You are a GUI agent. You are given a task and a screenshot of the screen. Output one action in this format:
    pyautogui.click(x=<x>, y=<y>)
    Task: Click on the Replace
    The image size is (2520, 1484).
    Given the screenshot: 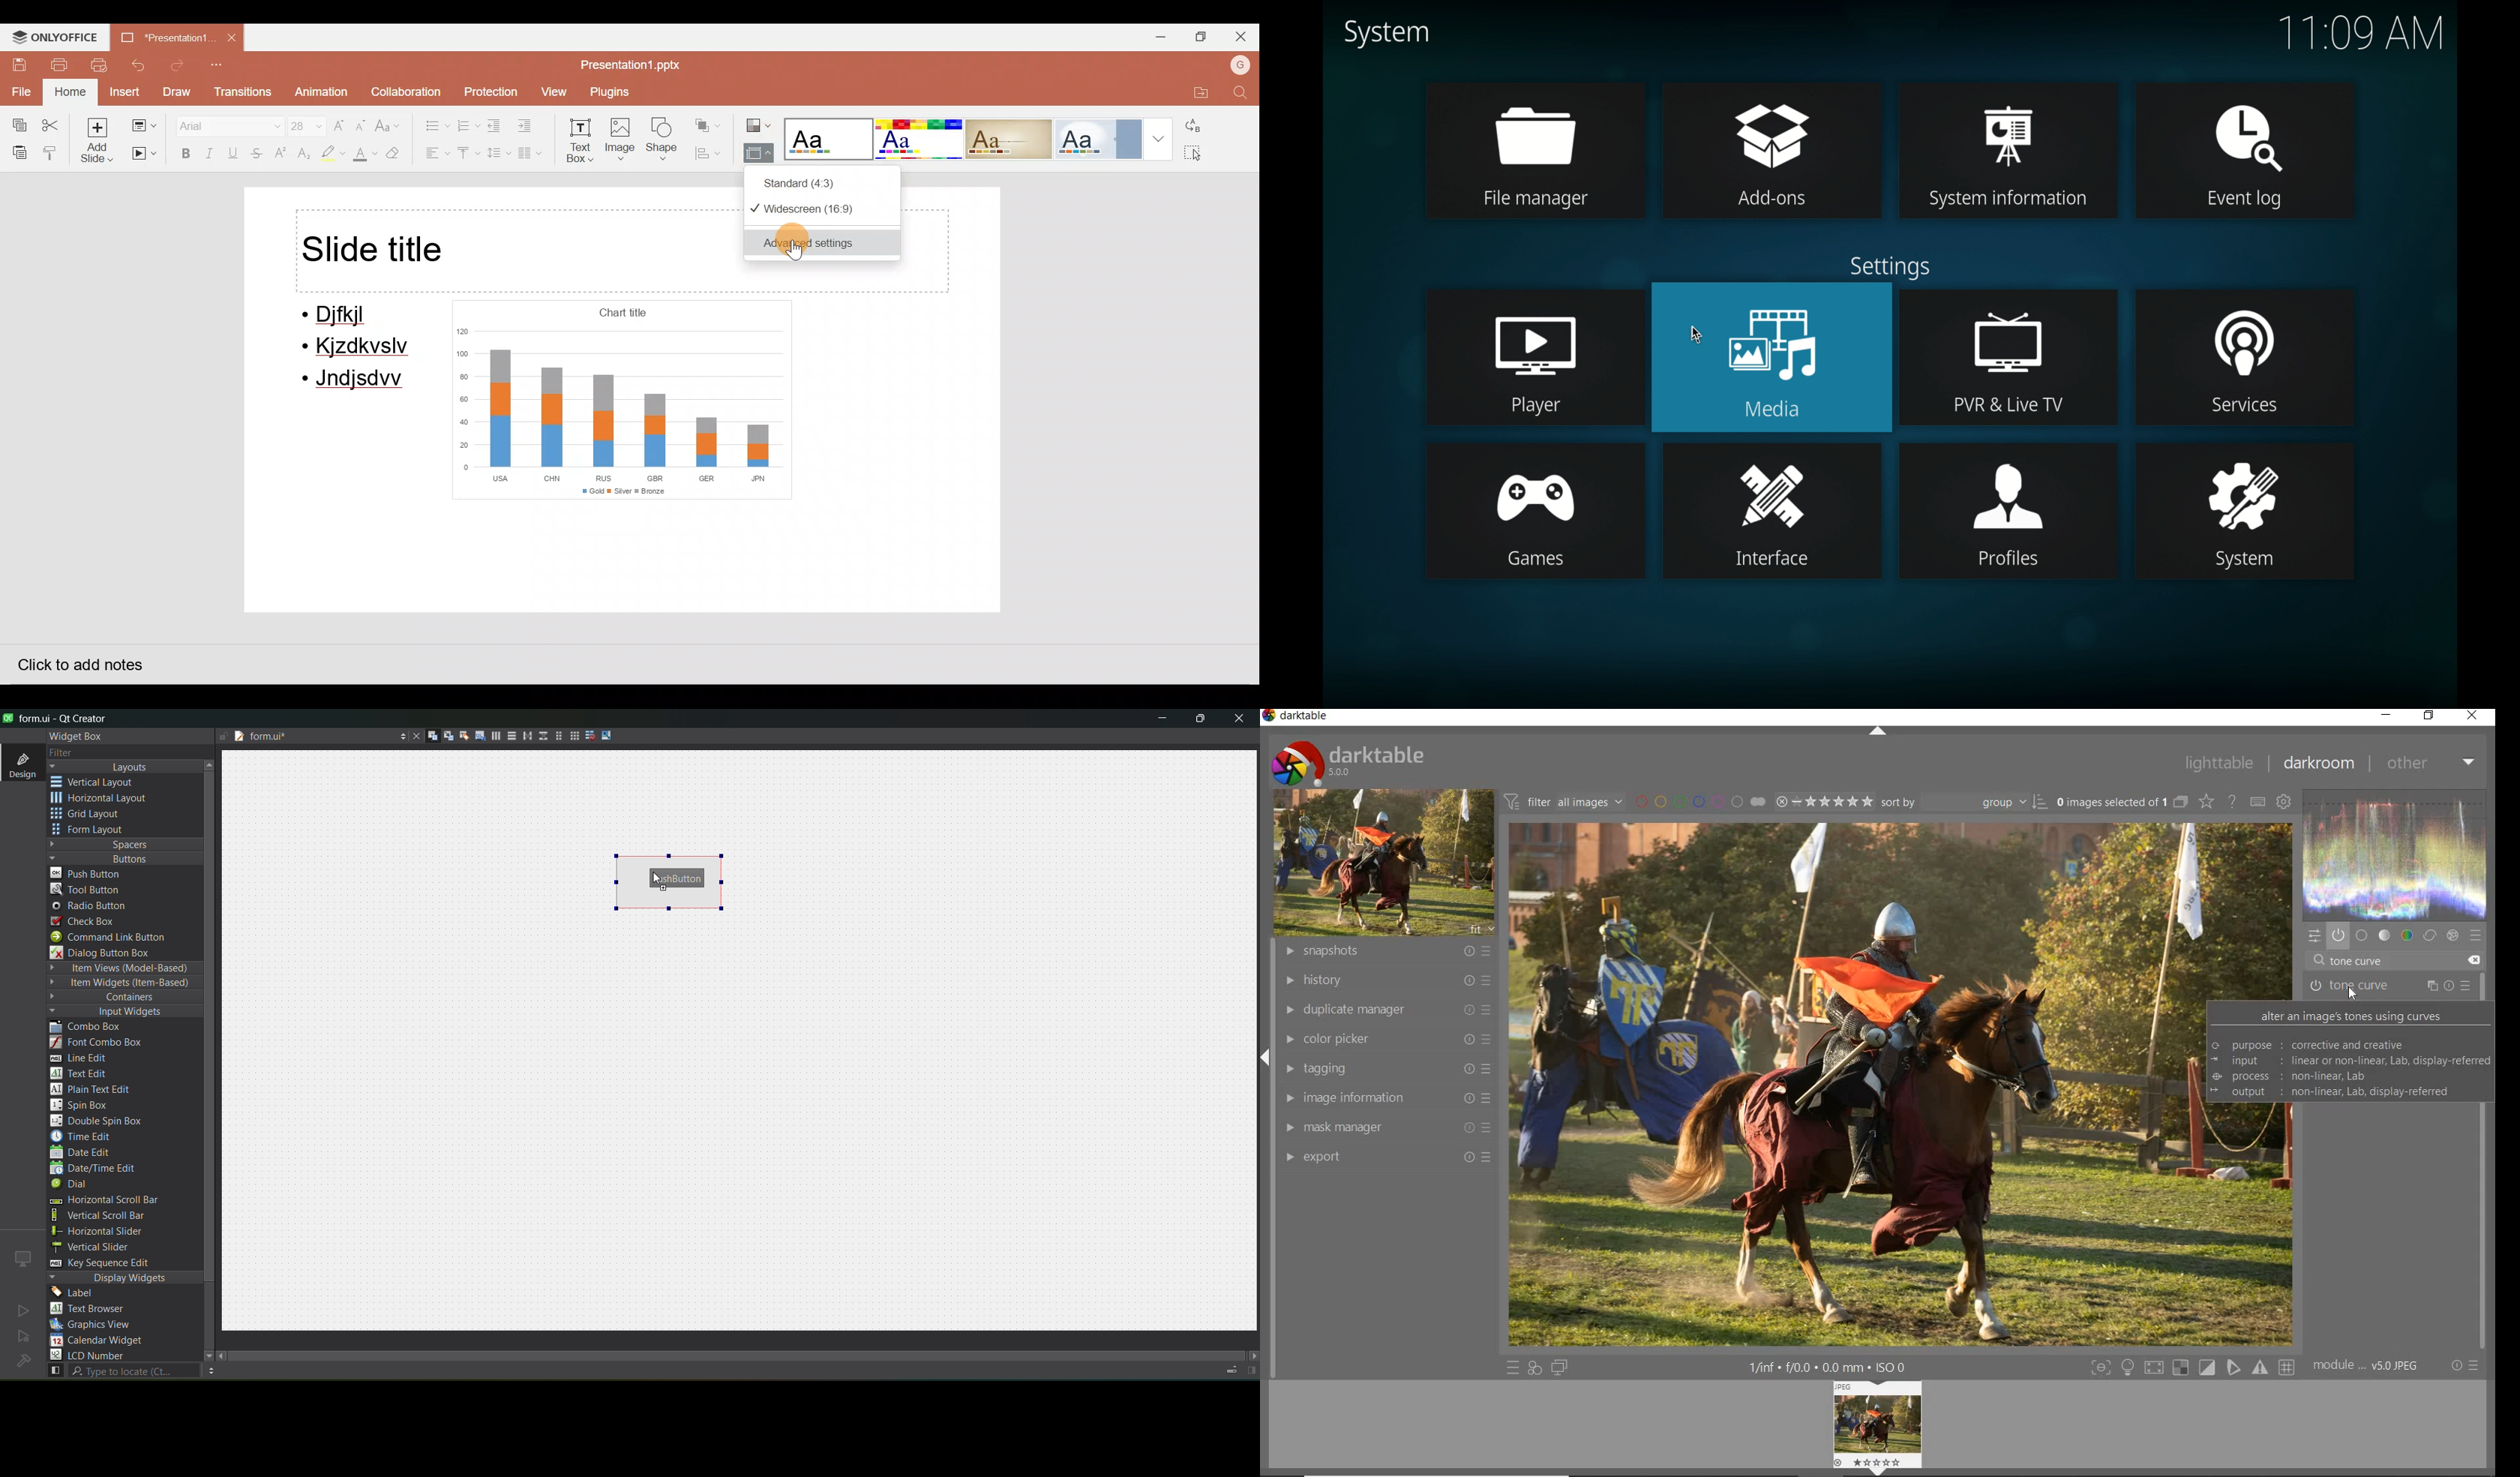 What is the action you would take?
    pyautogui.click(x=1201, y=125)
    